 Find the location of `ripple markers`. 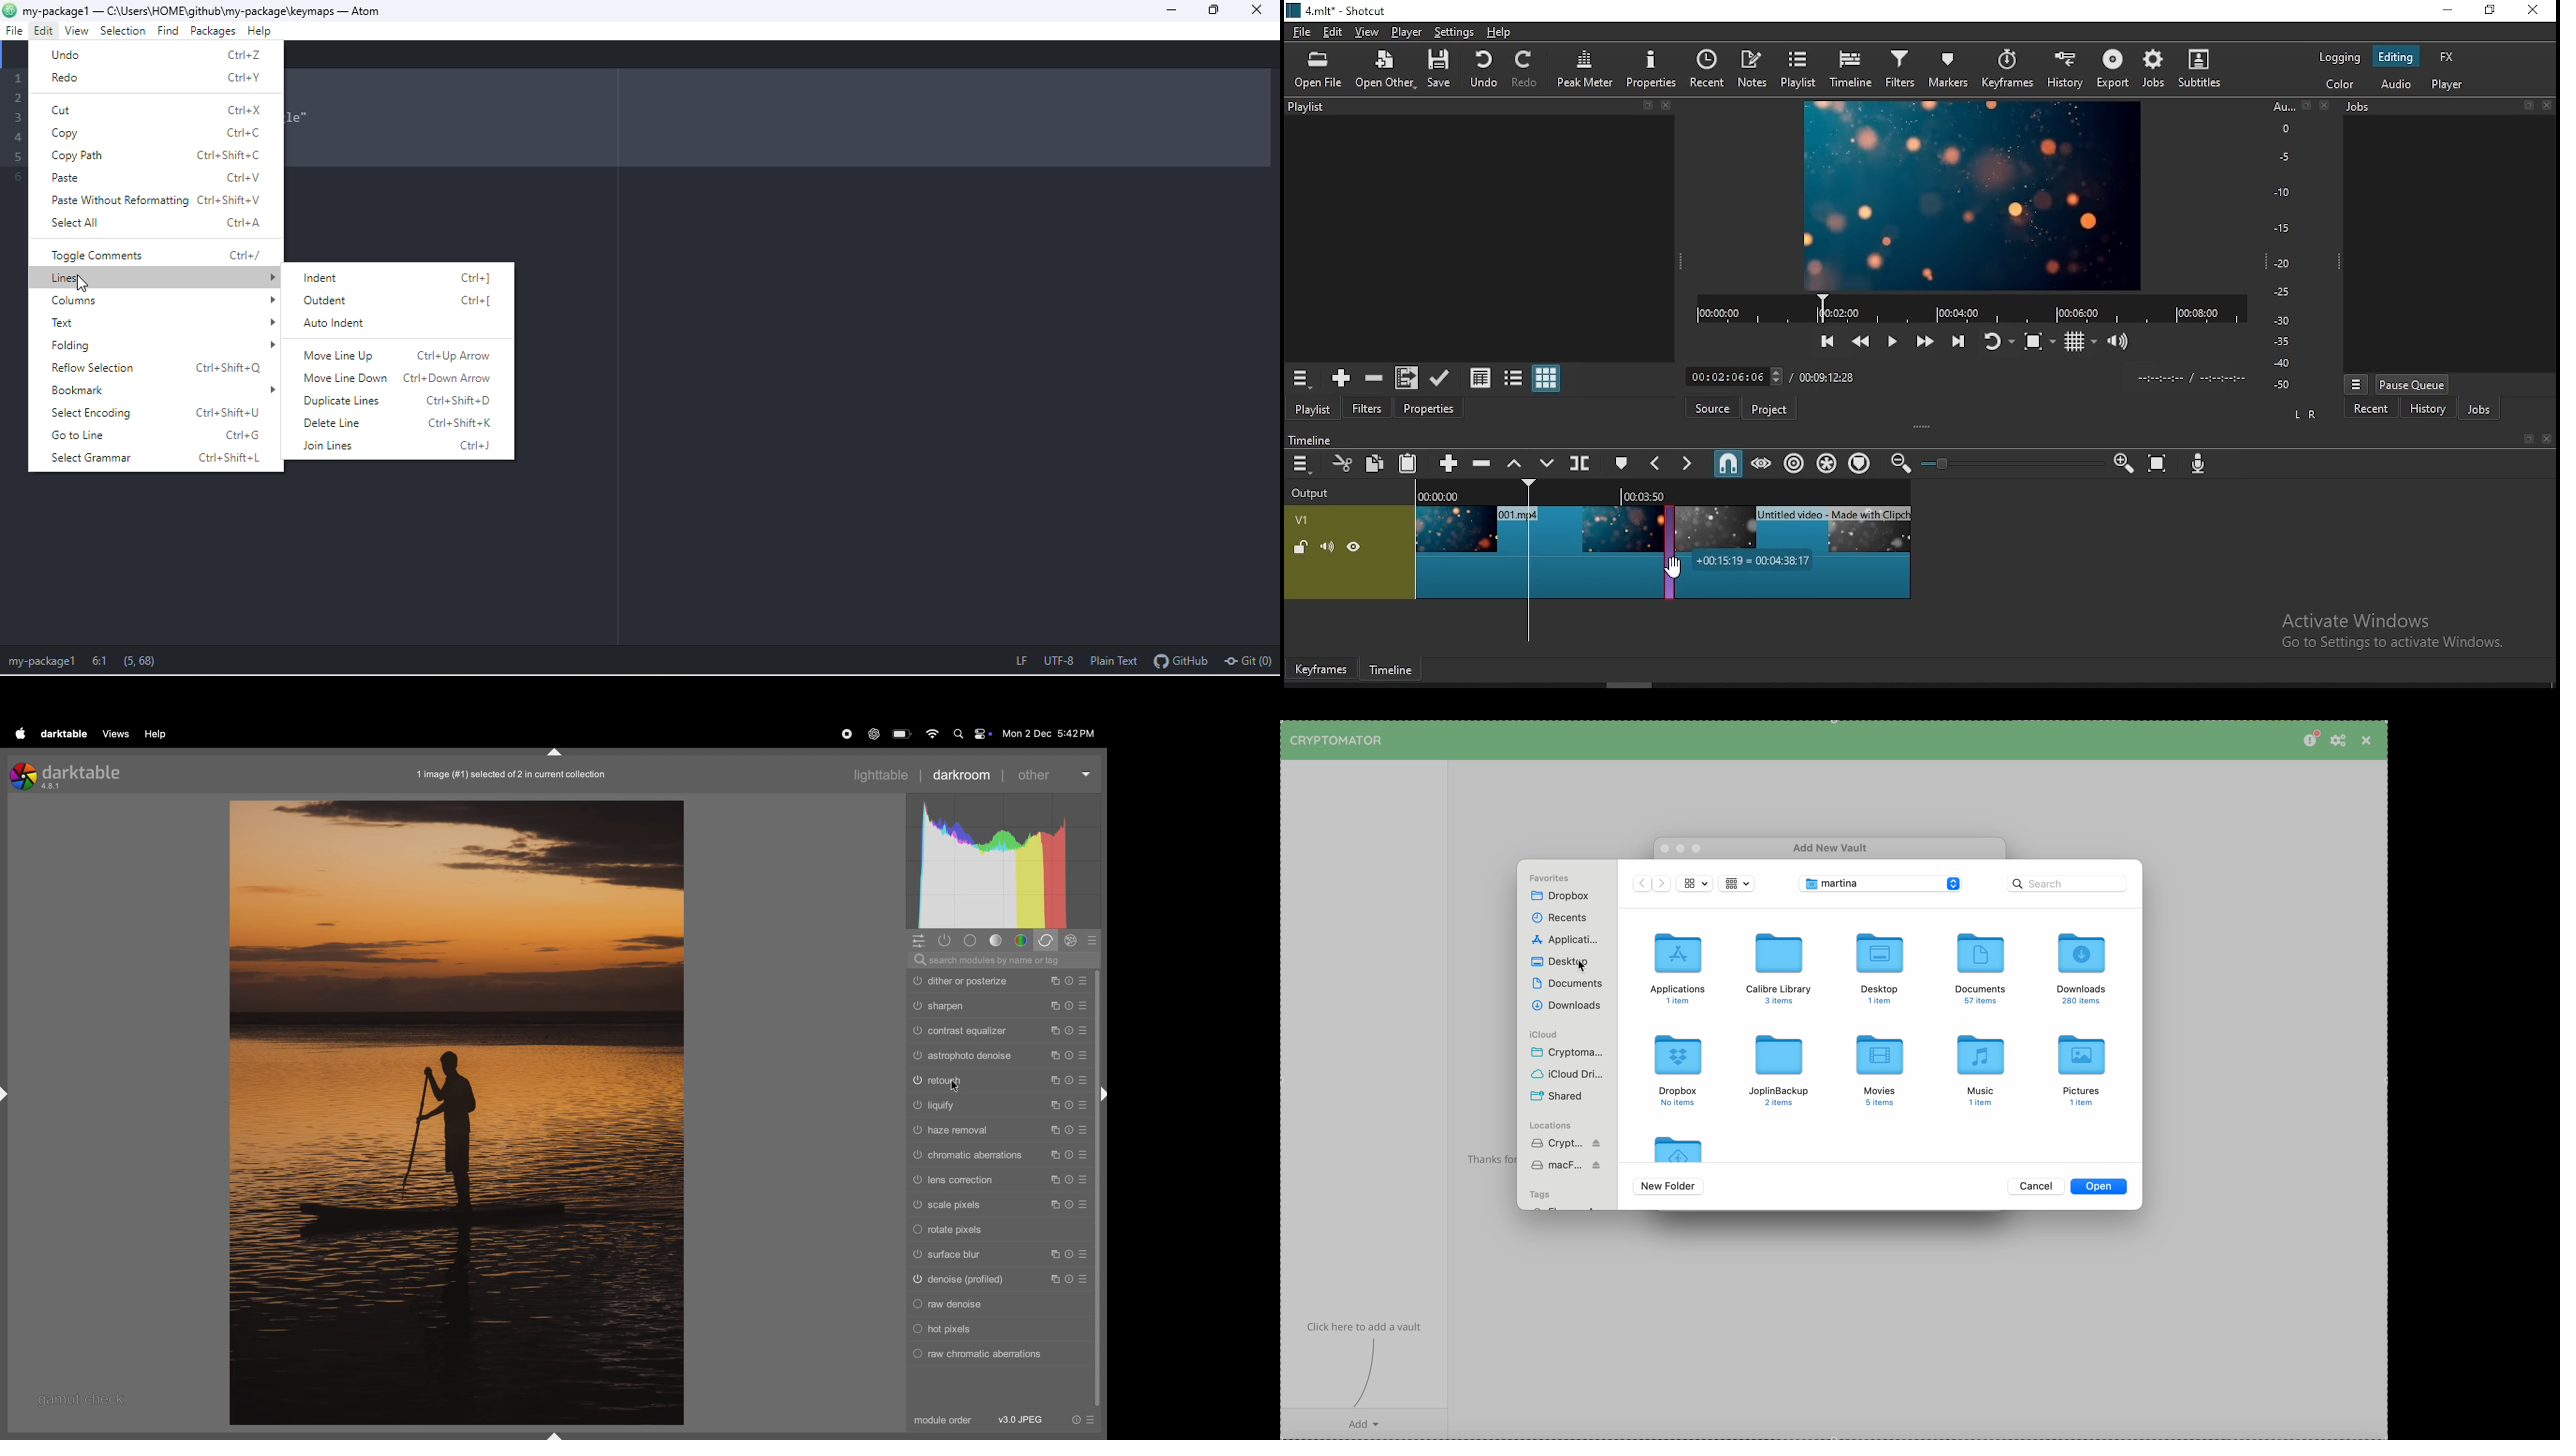

ripple markers is located at coordinates (1860, 464).